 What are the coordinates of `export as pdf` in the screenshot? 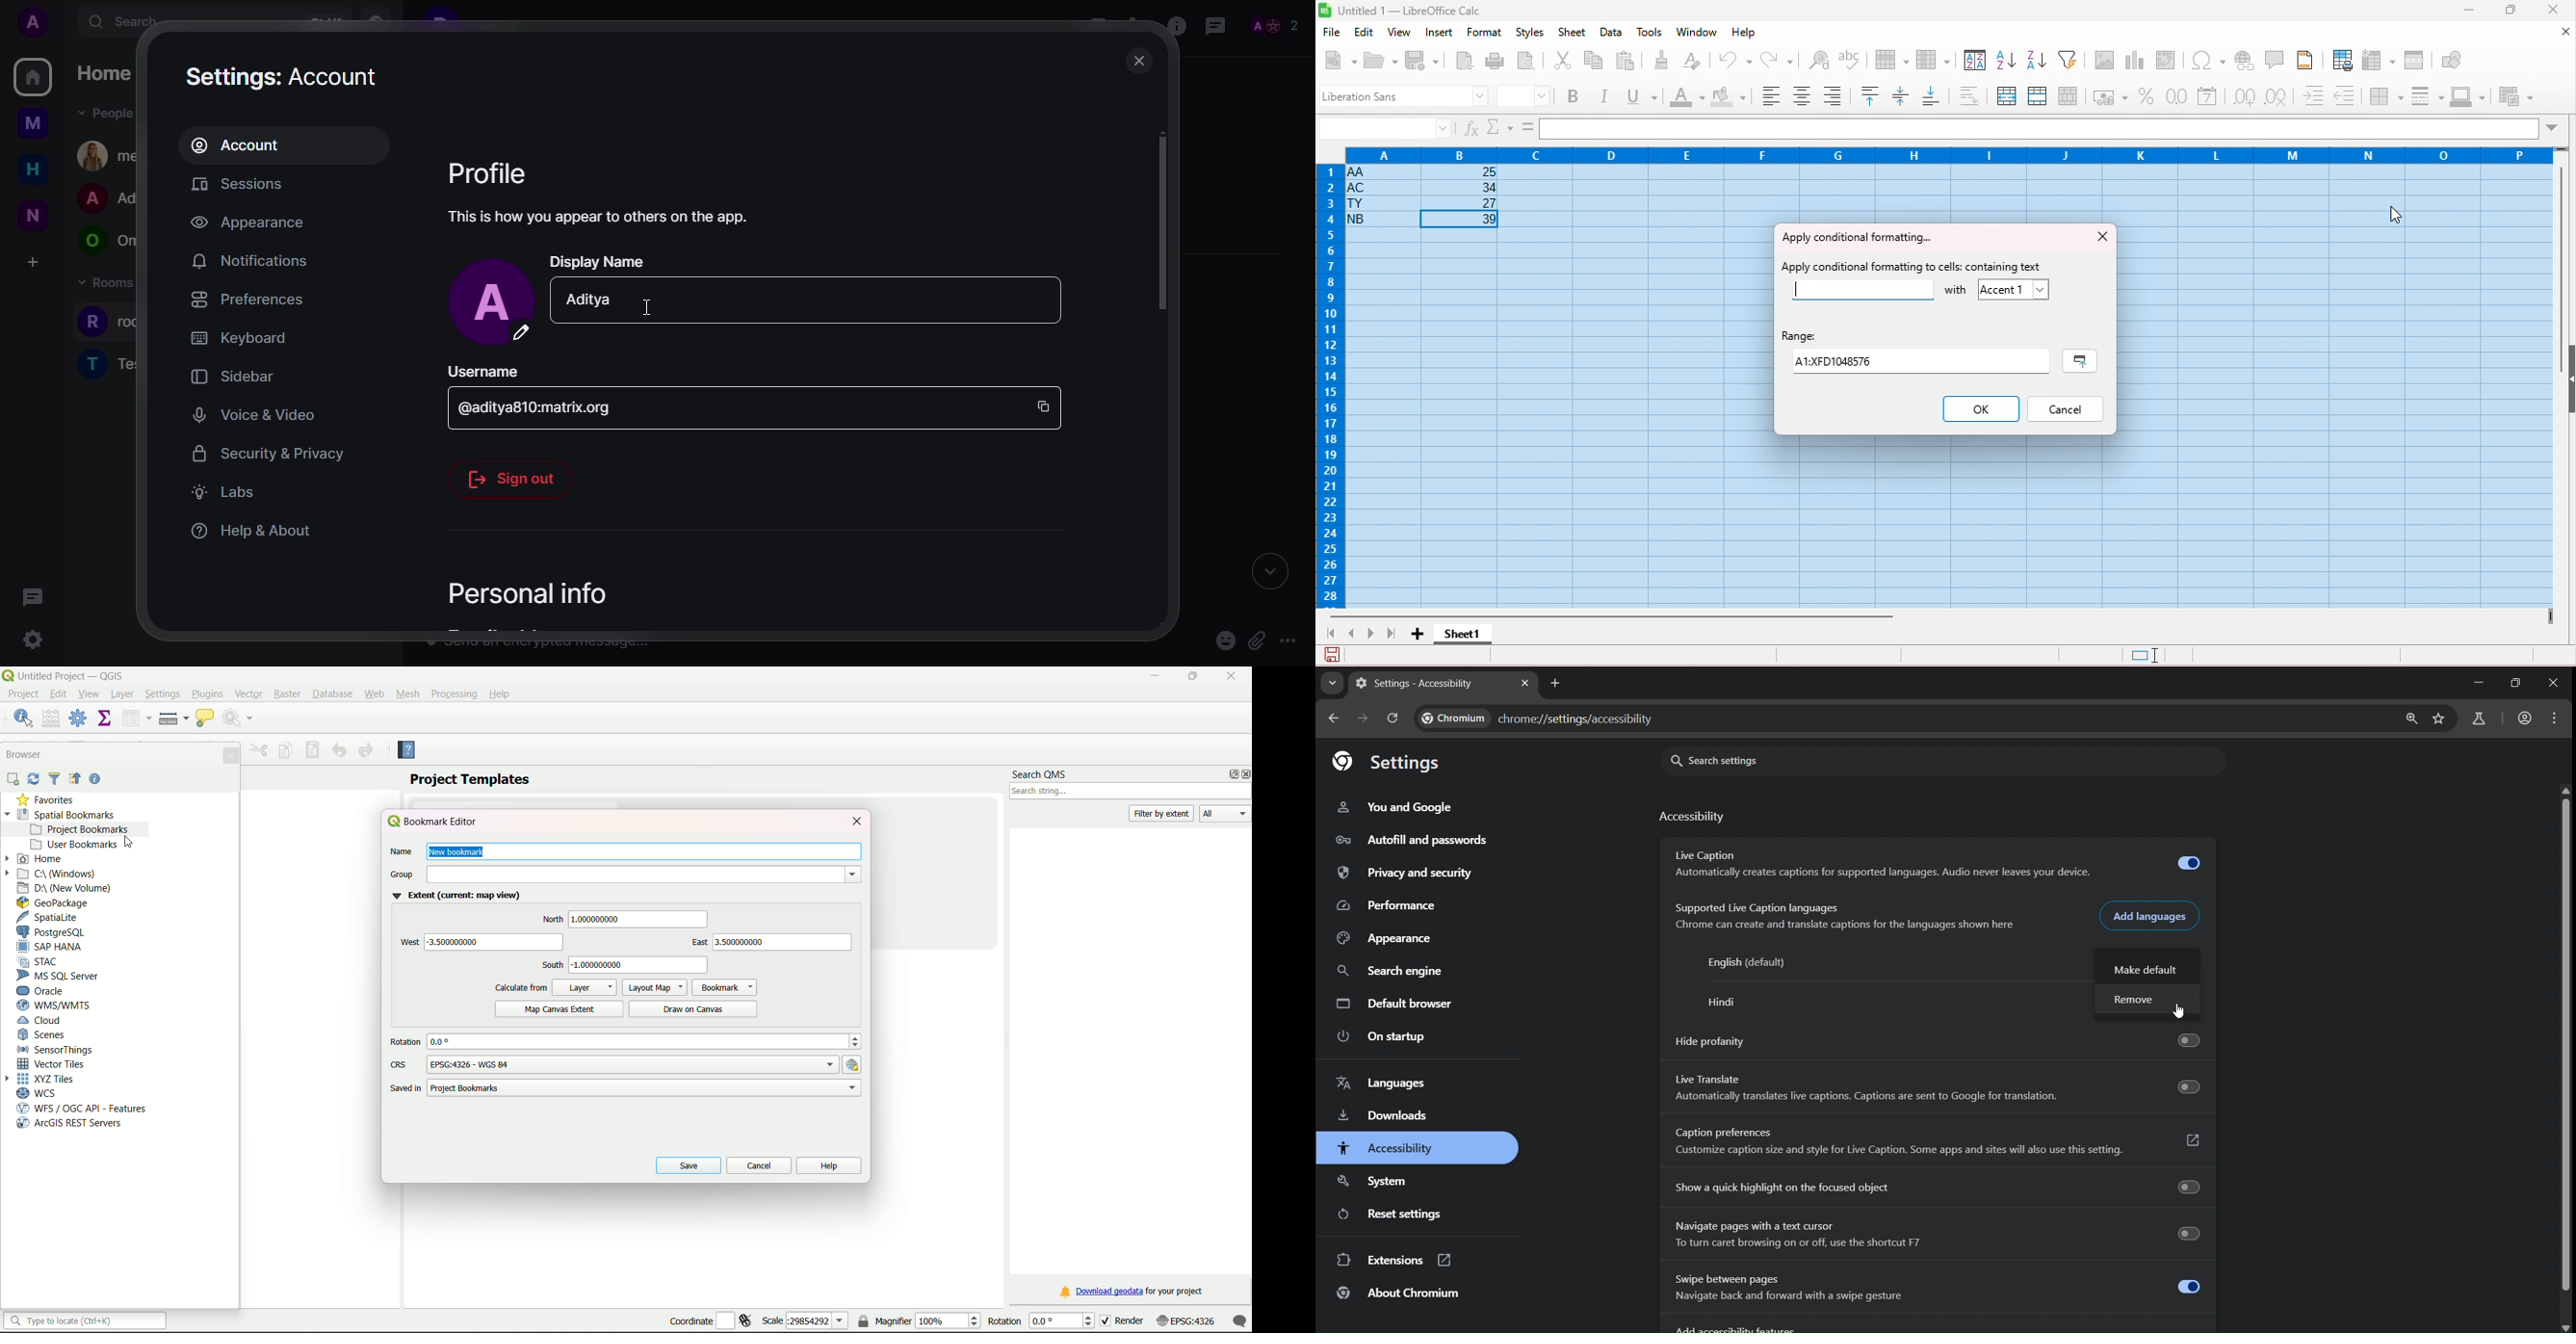 It's located at (1464, 60).